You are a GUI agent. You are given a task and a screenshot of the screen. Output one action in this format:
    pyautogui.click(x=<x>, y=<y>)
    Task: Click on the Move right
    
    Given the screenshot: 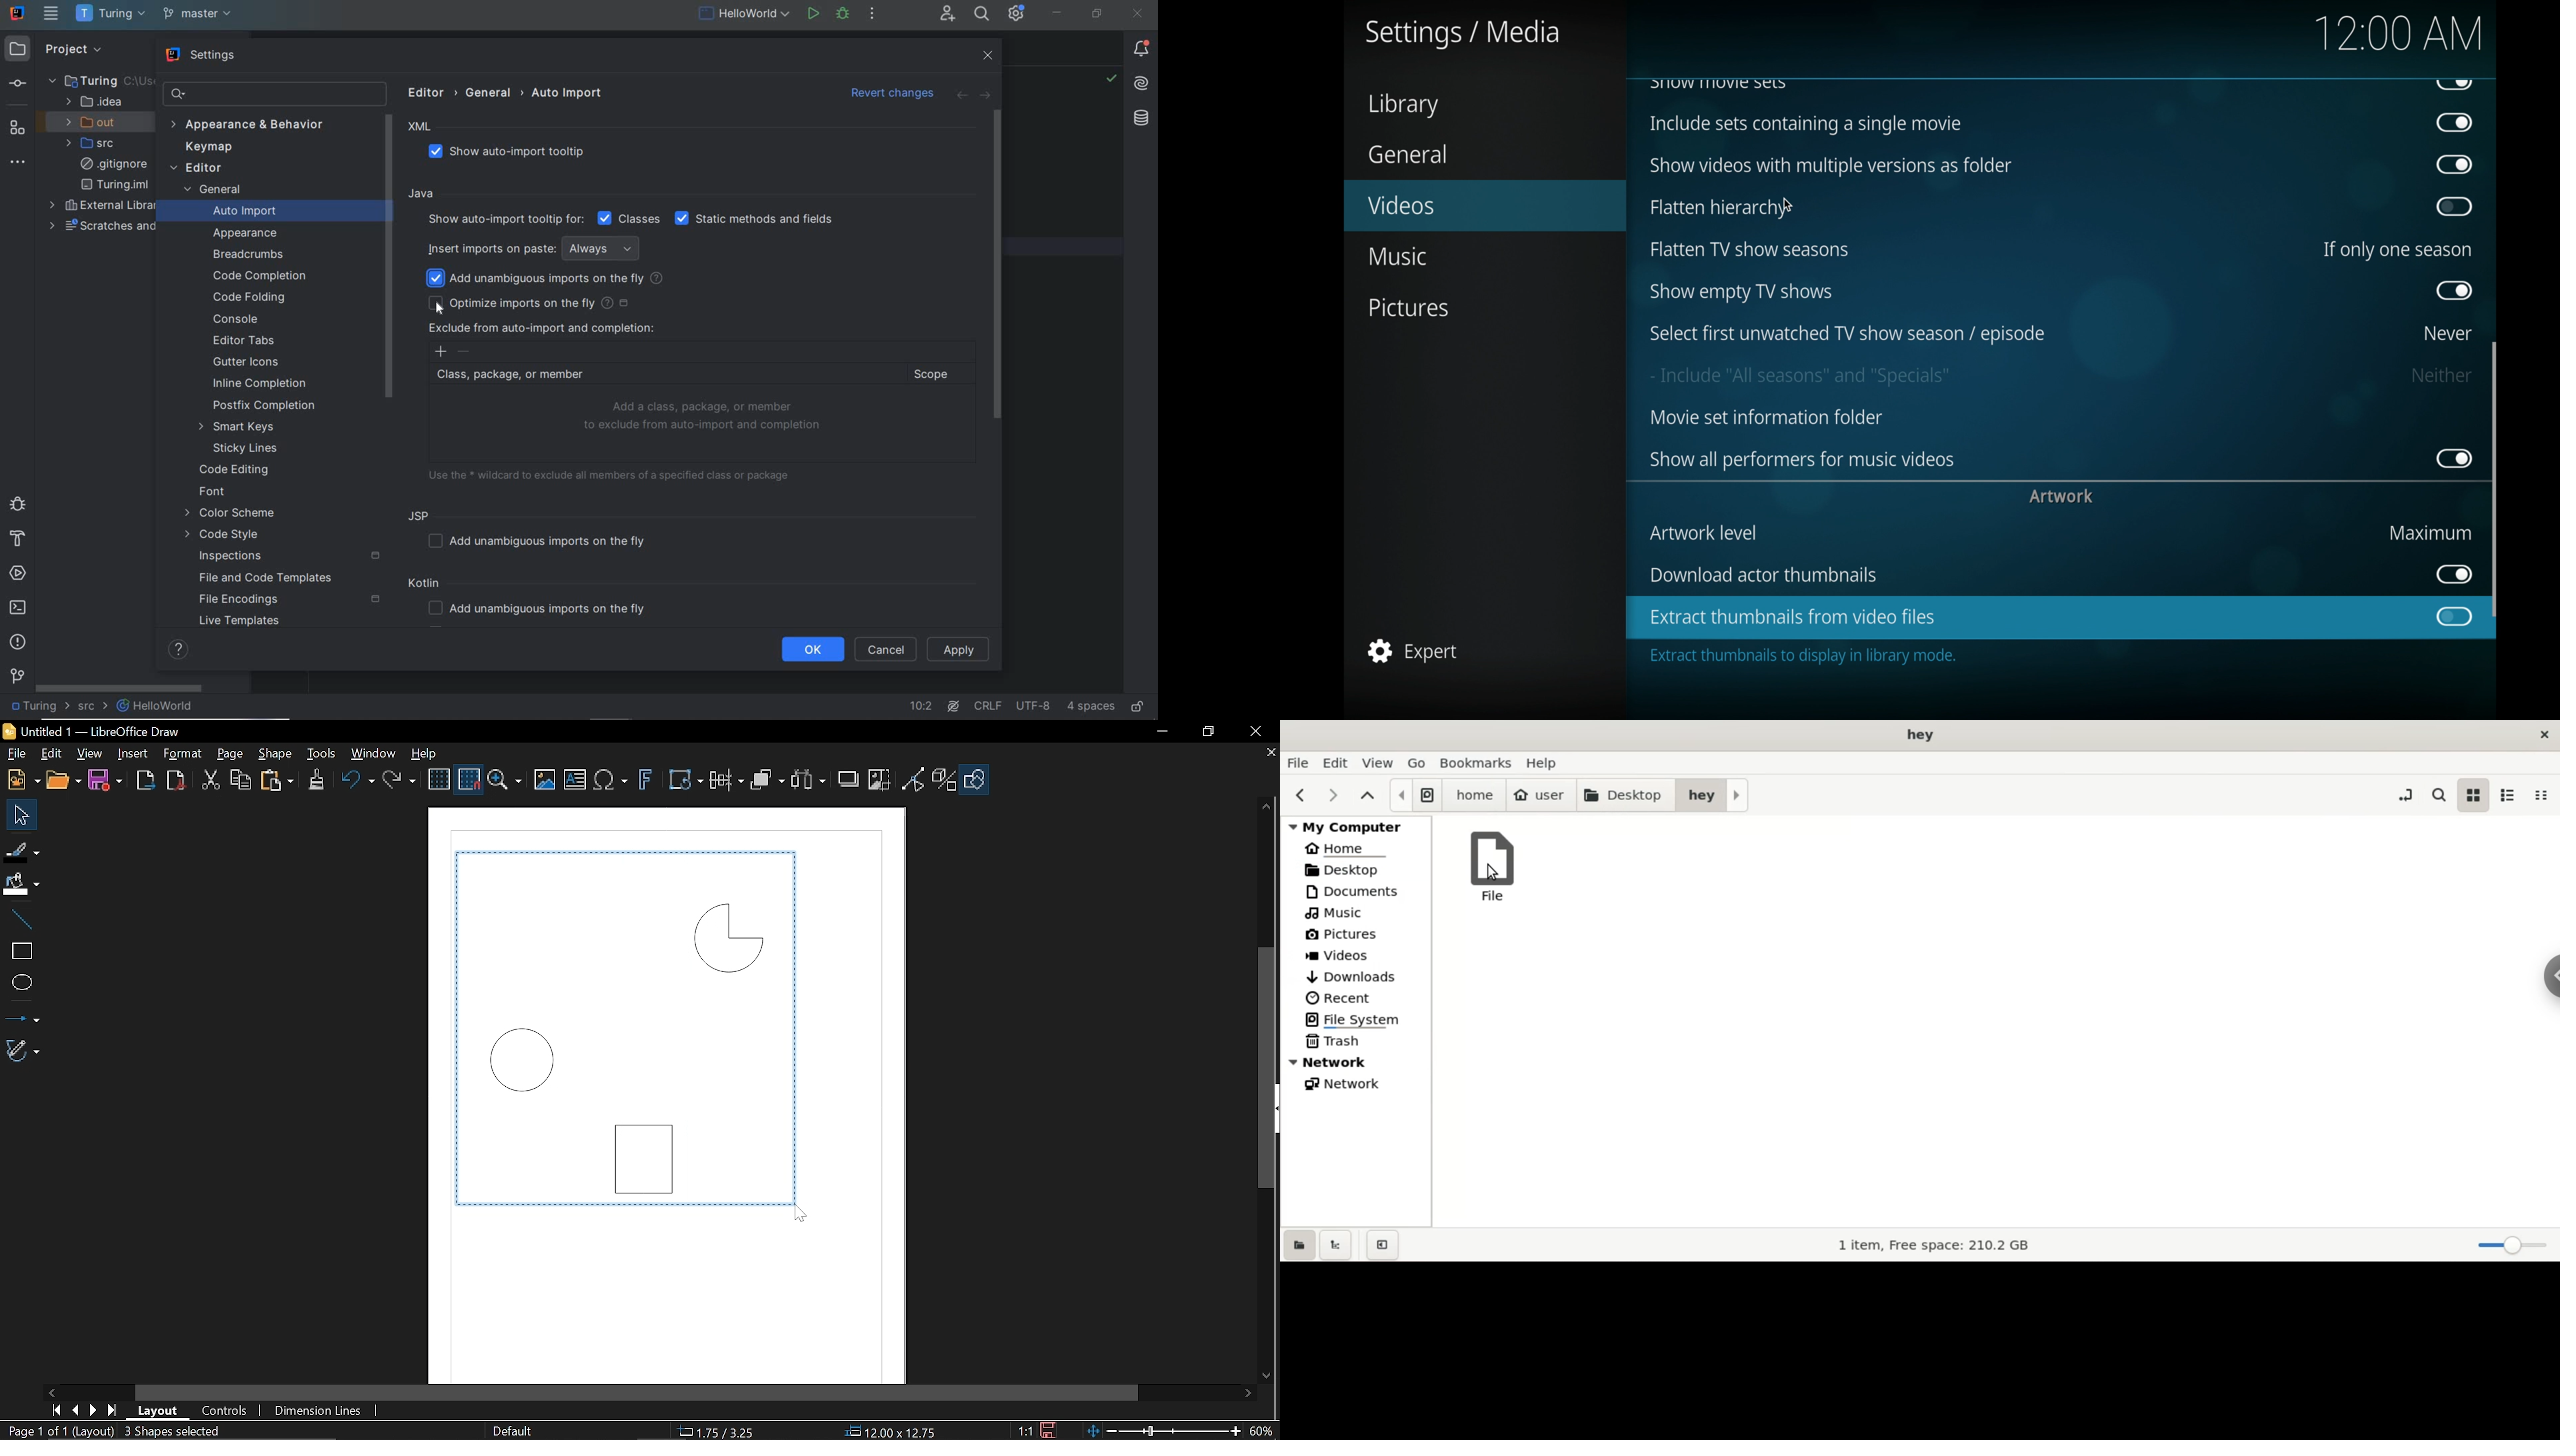 What is the action you would take?
    pyautogui.click(x=1250, y=1395)
    